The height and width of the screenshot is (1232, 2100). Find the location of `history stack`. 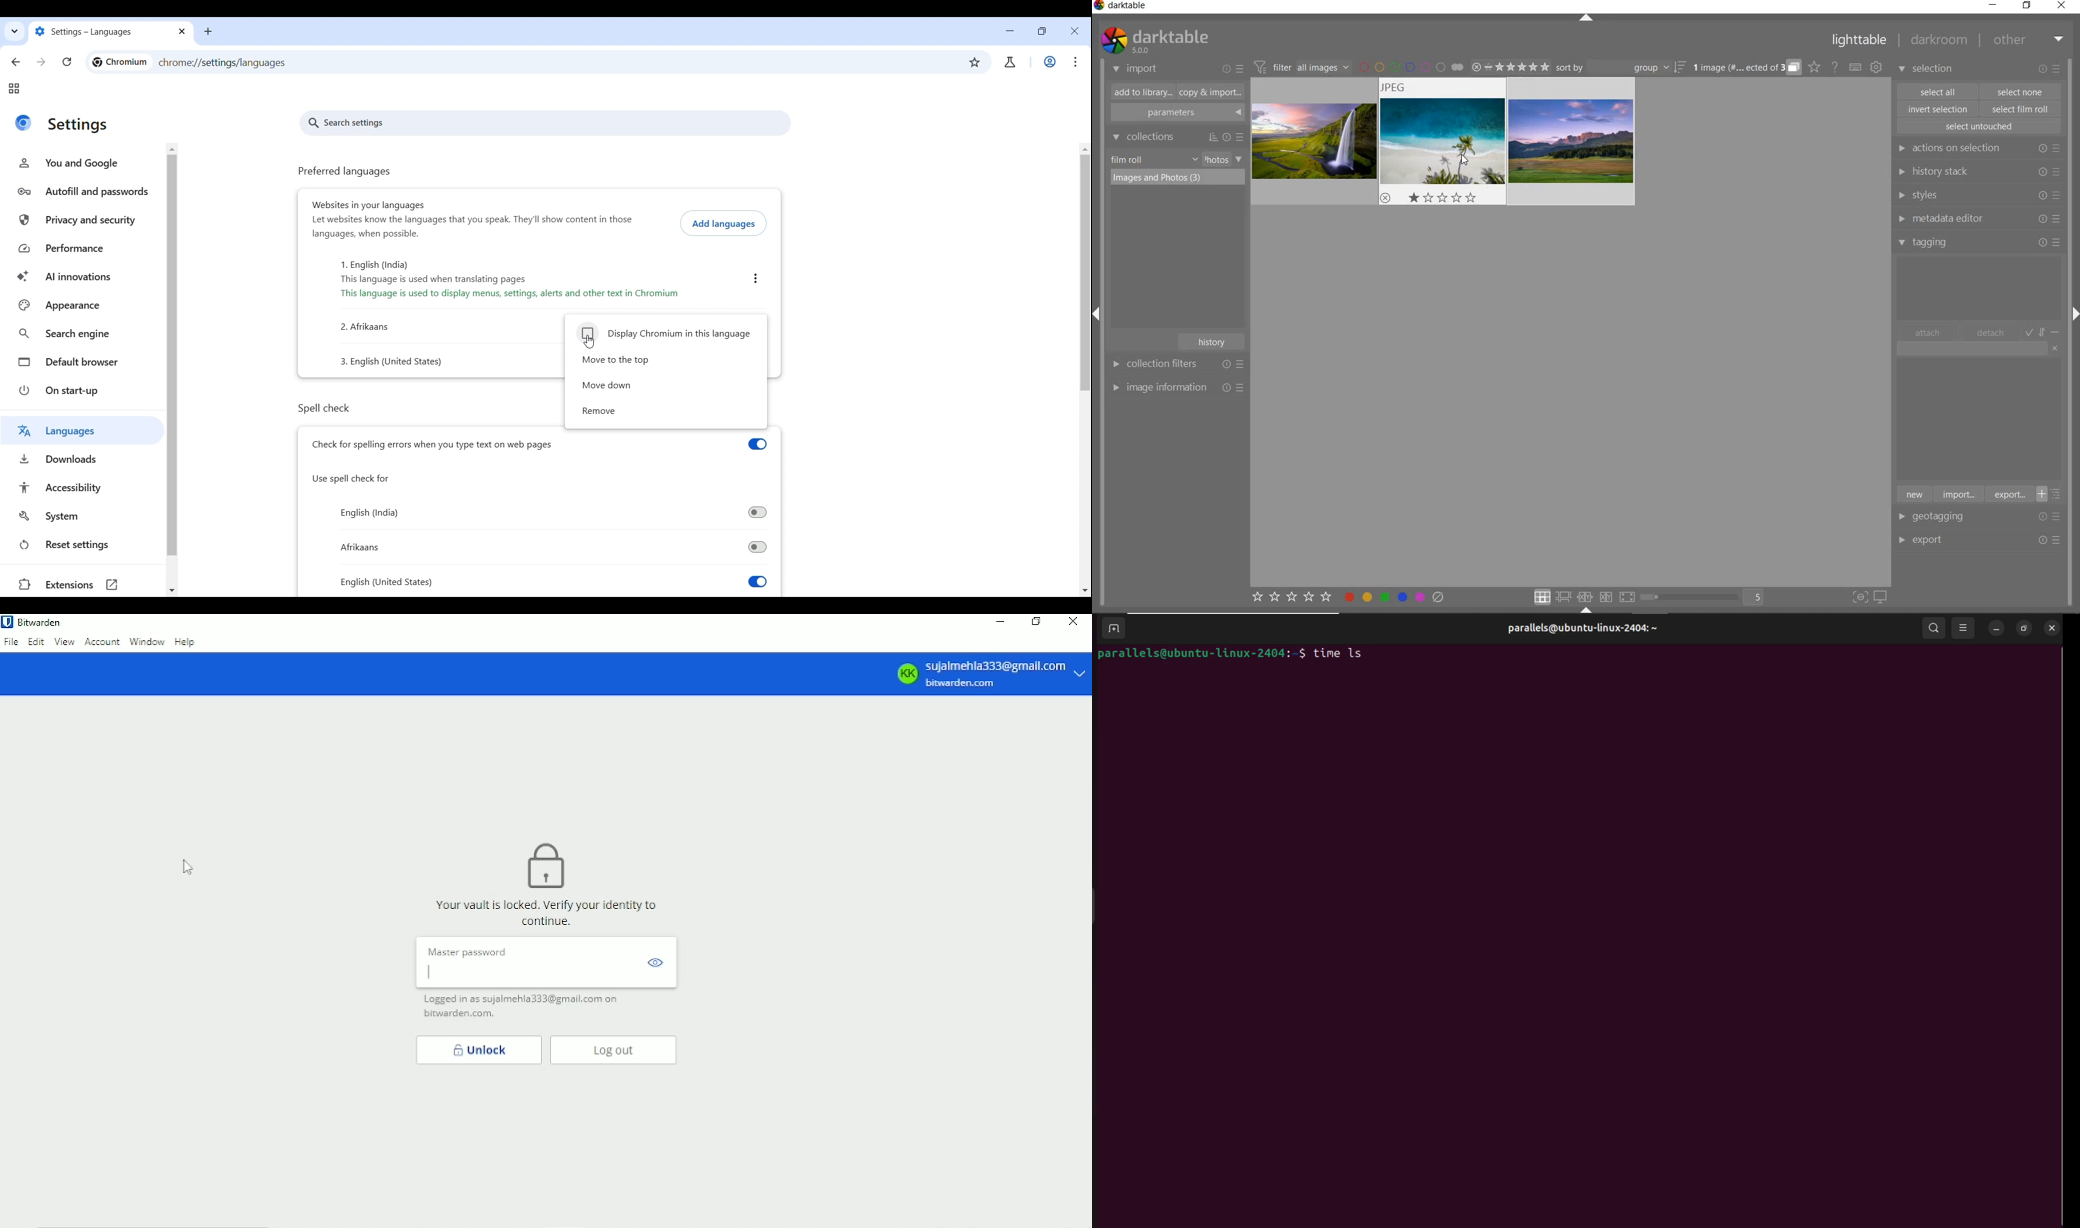

history stack is located at coordinates (1977, 171).